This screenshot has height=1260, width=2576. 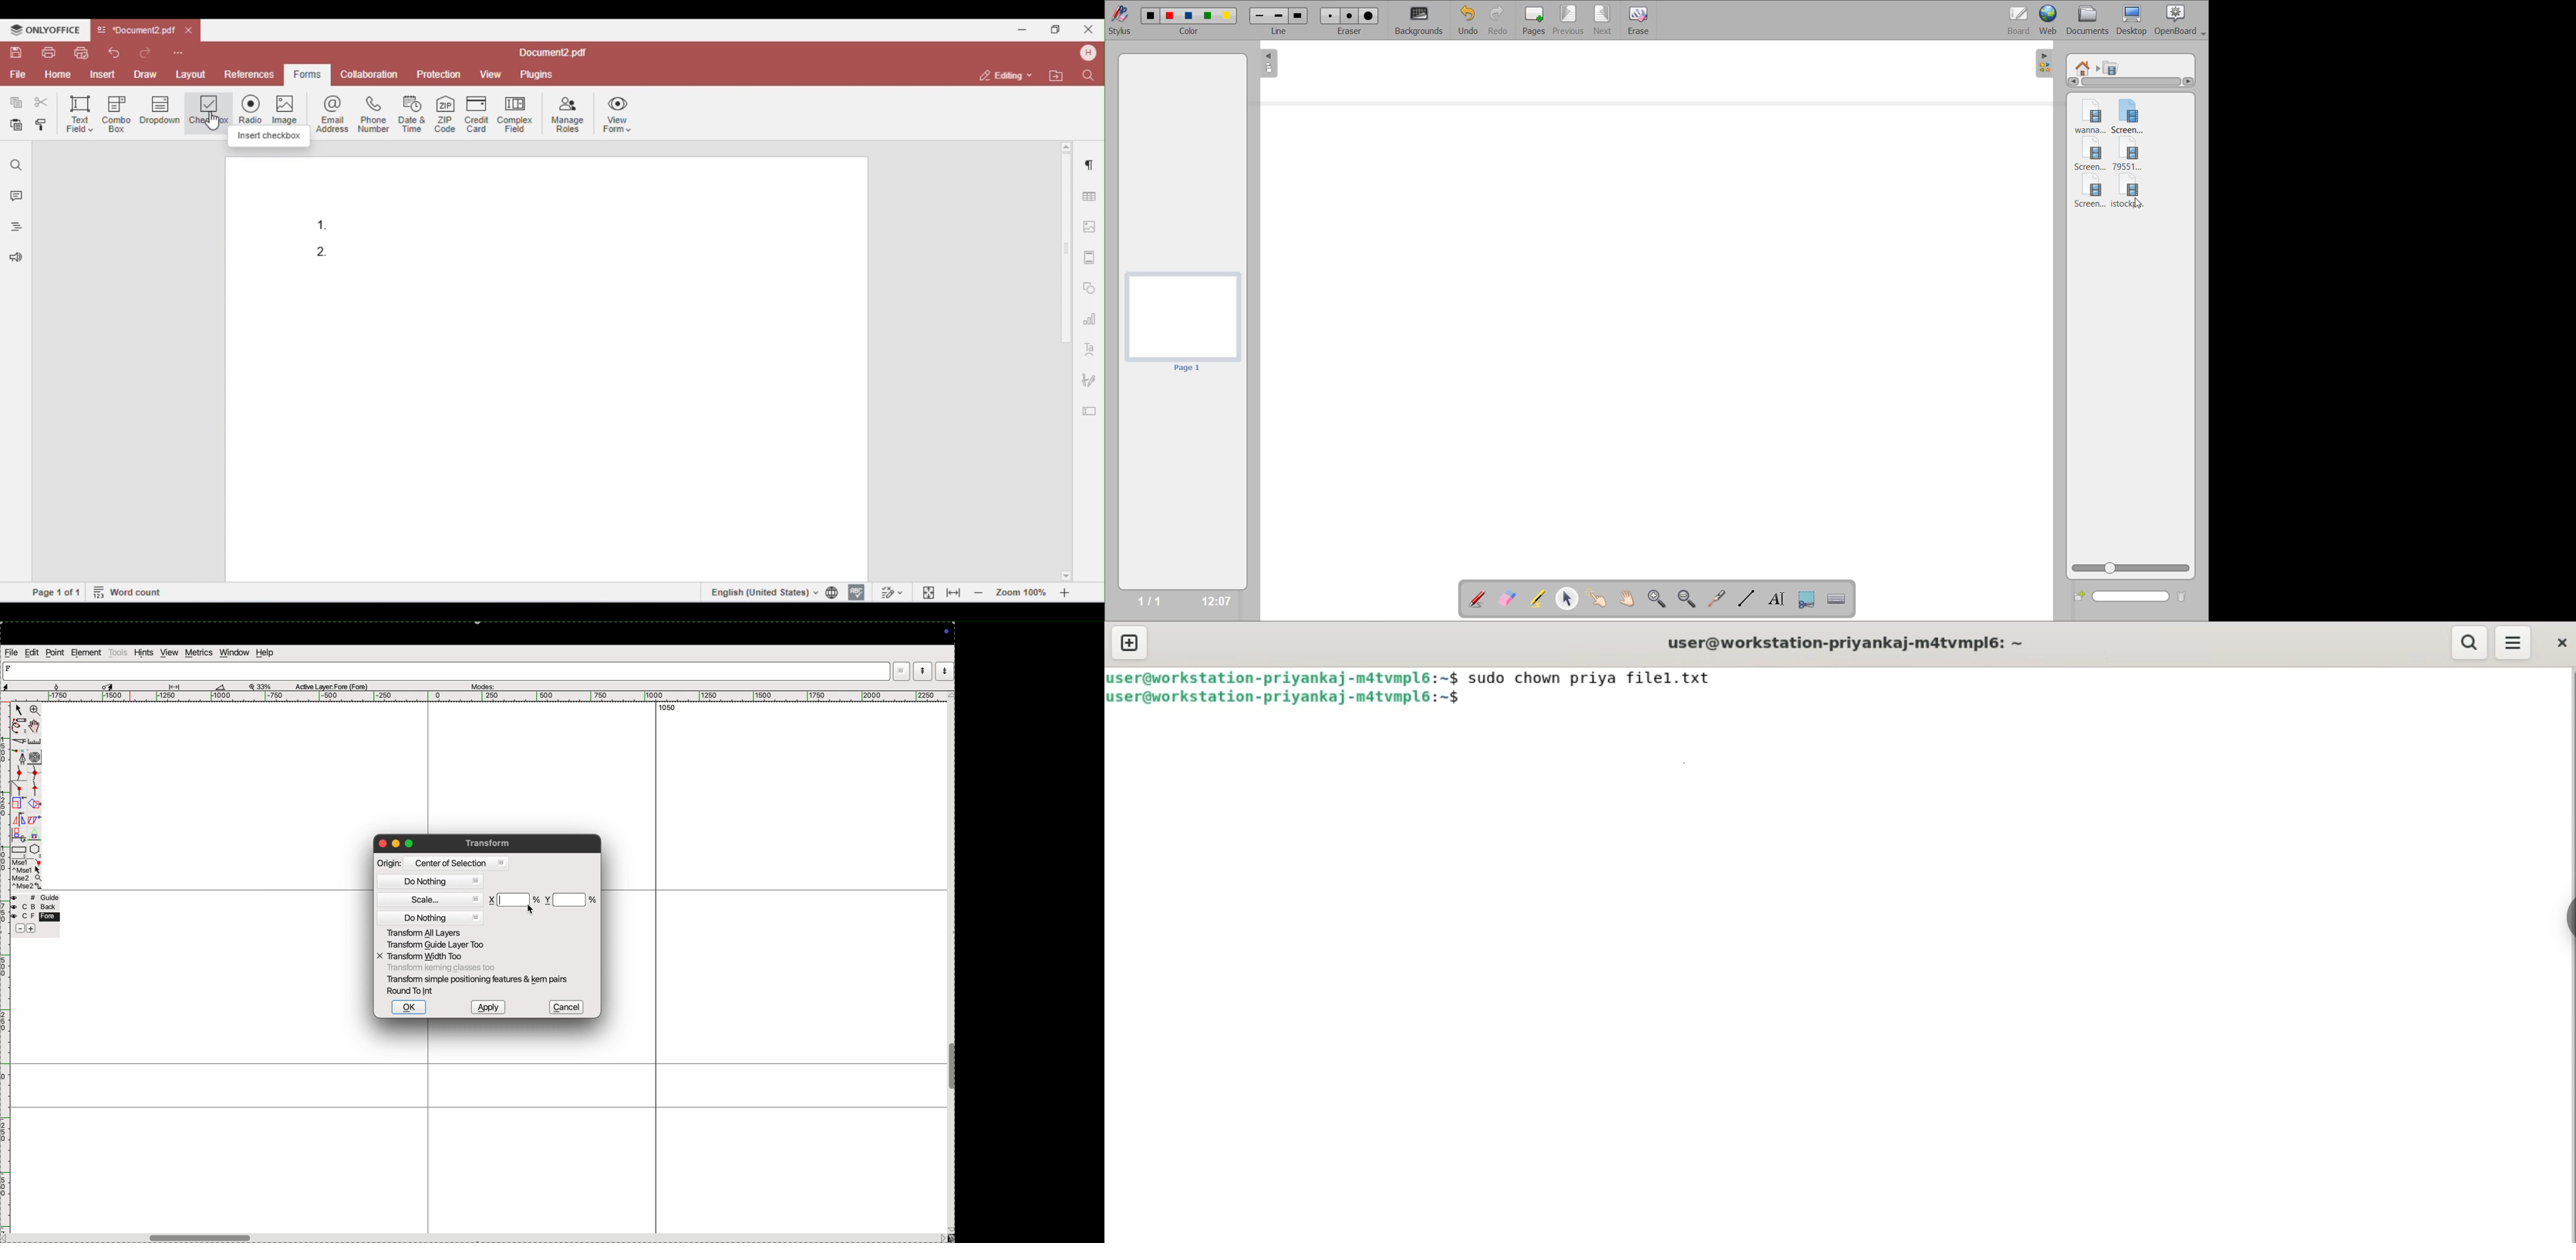 What do you see at coordinates (169, 653) in the screenshot?
I see `view` at bounding box center [169, 653].